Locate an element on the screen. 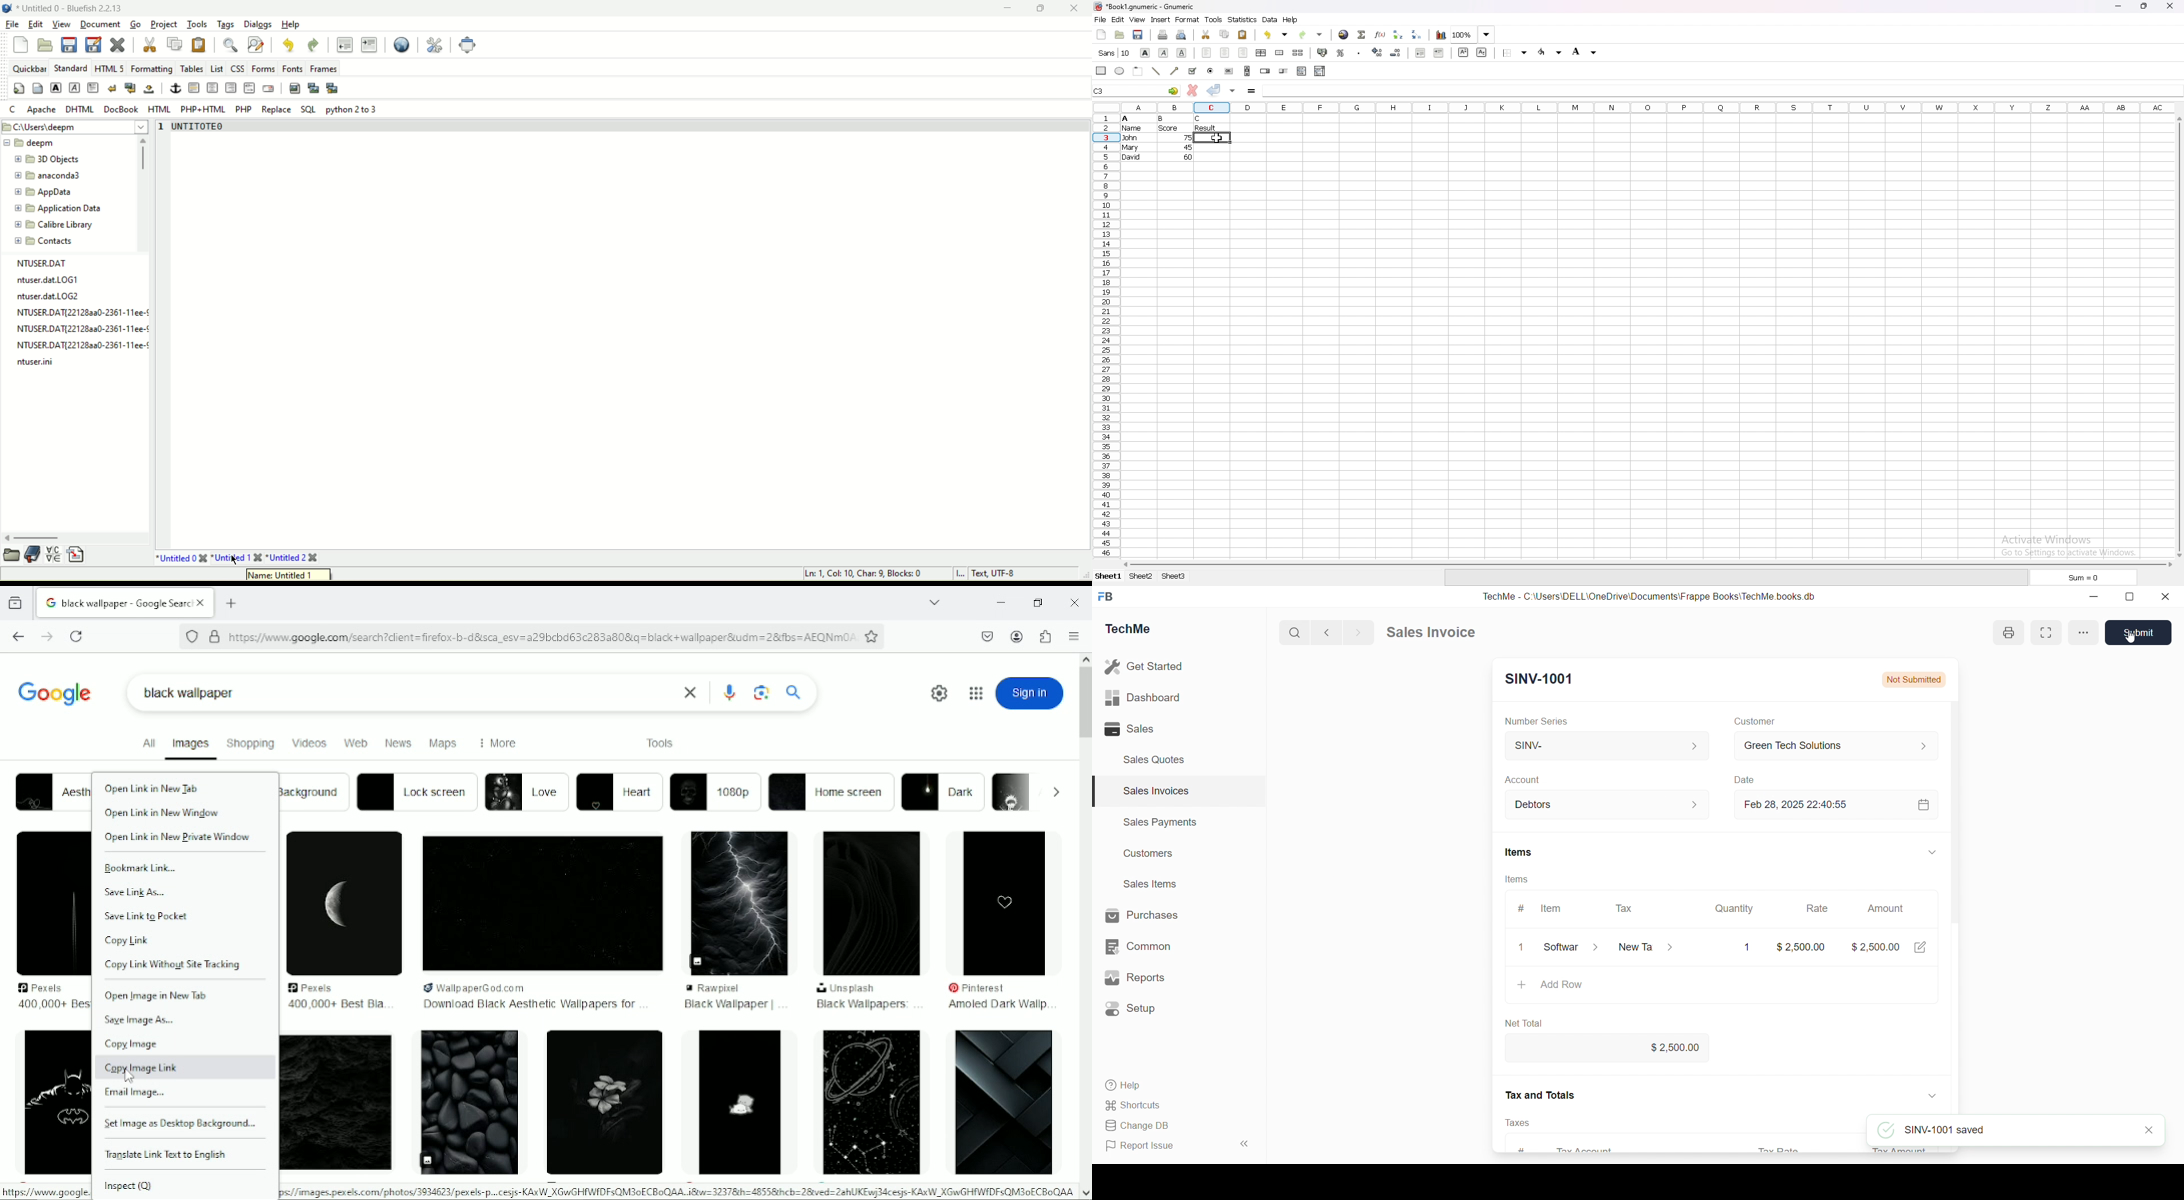 The image size is (2184, 1204). resize is located at coordinates (2129, 597).